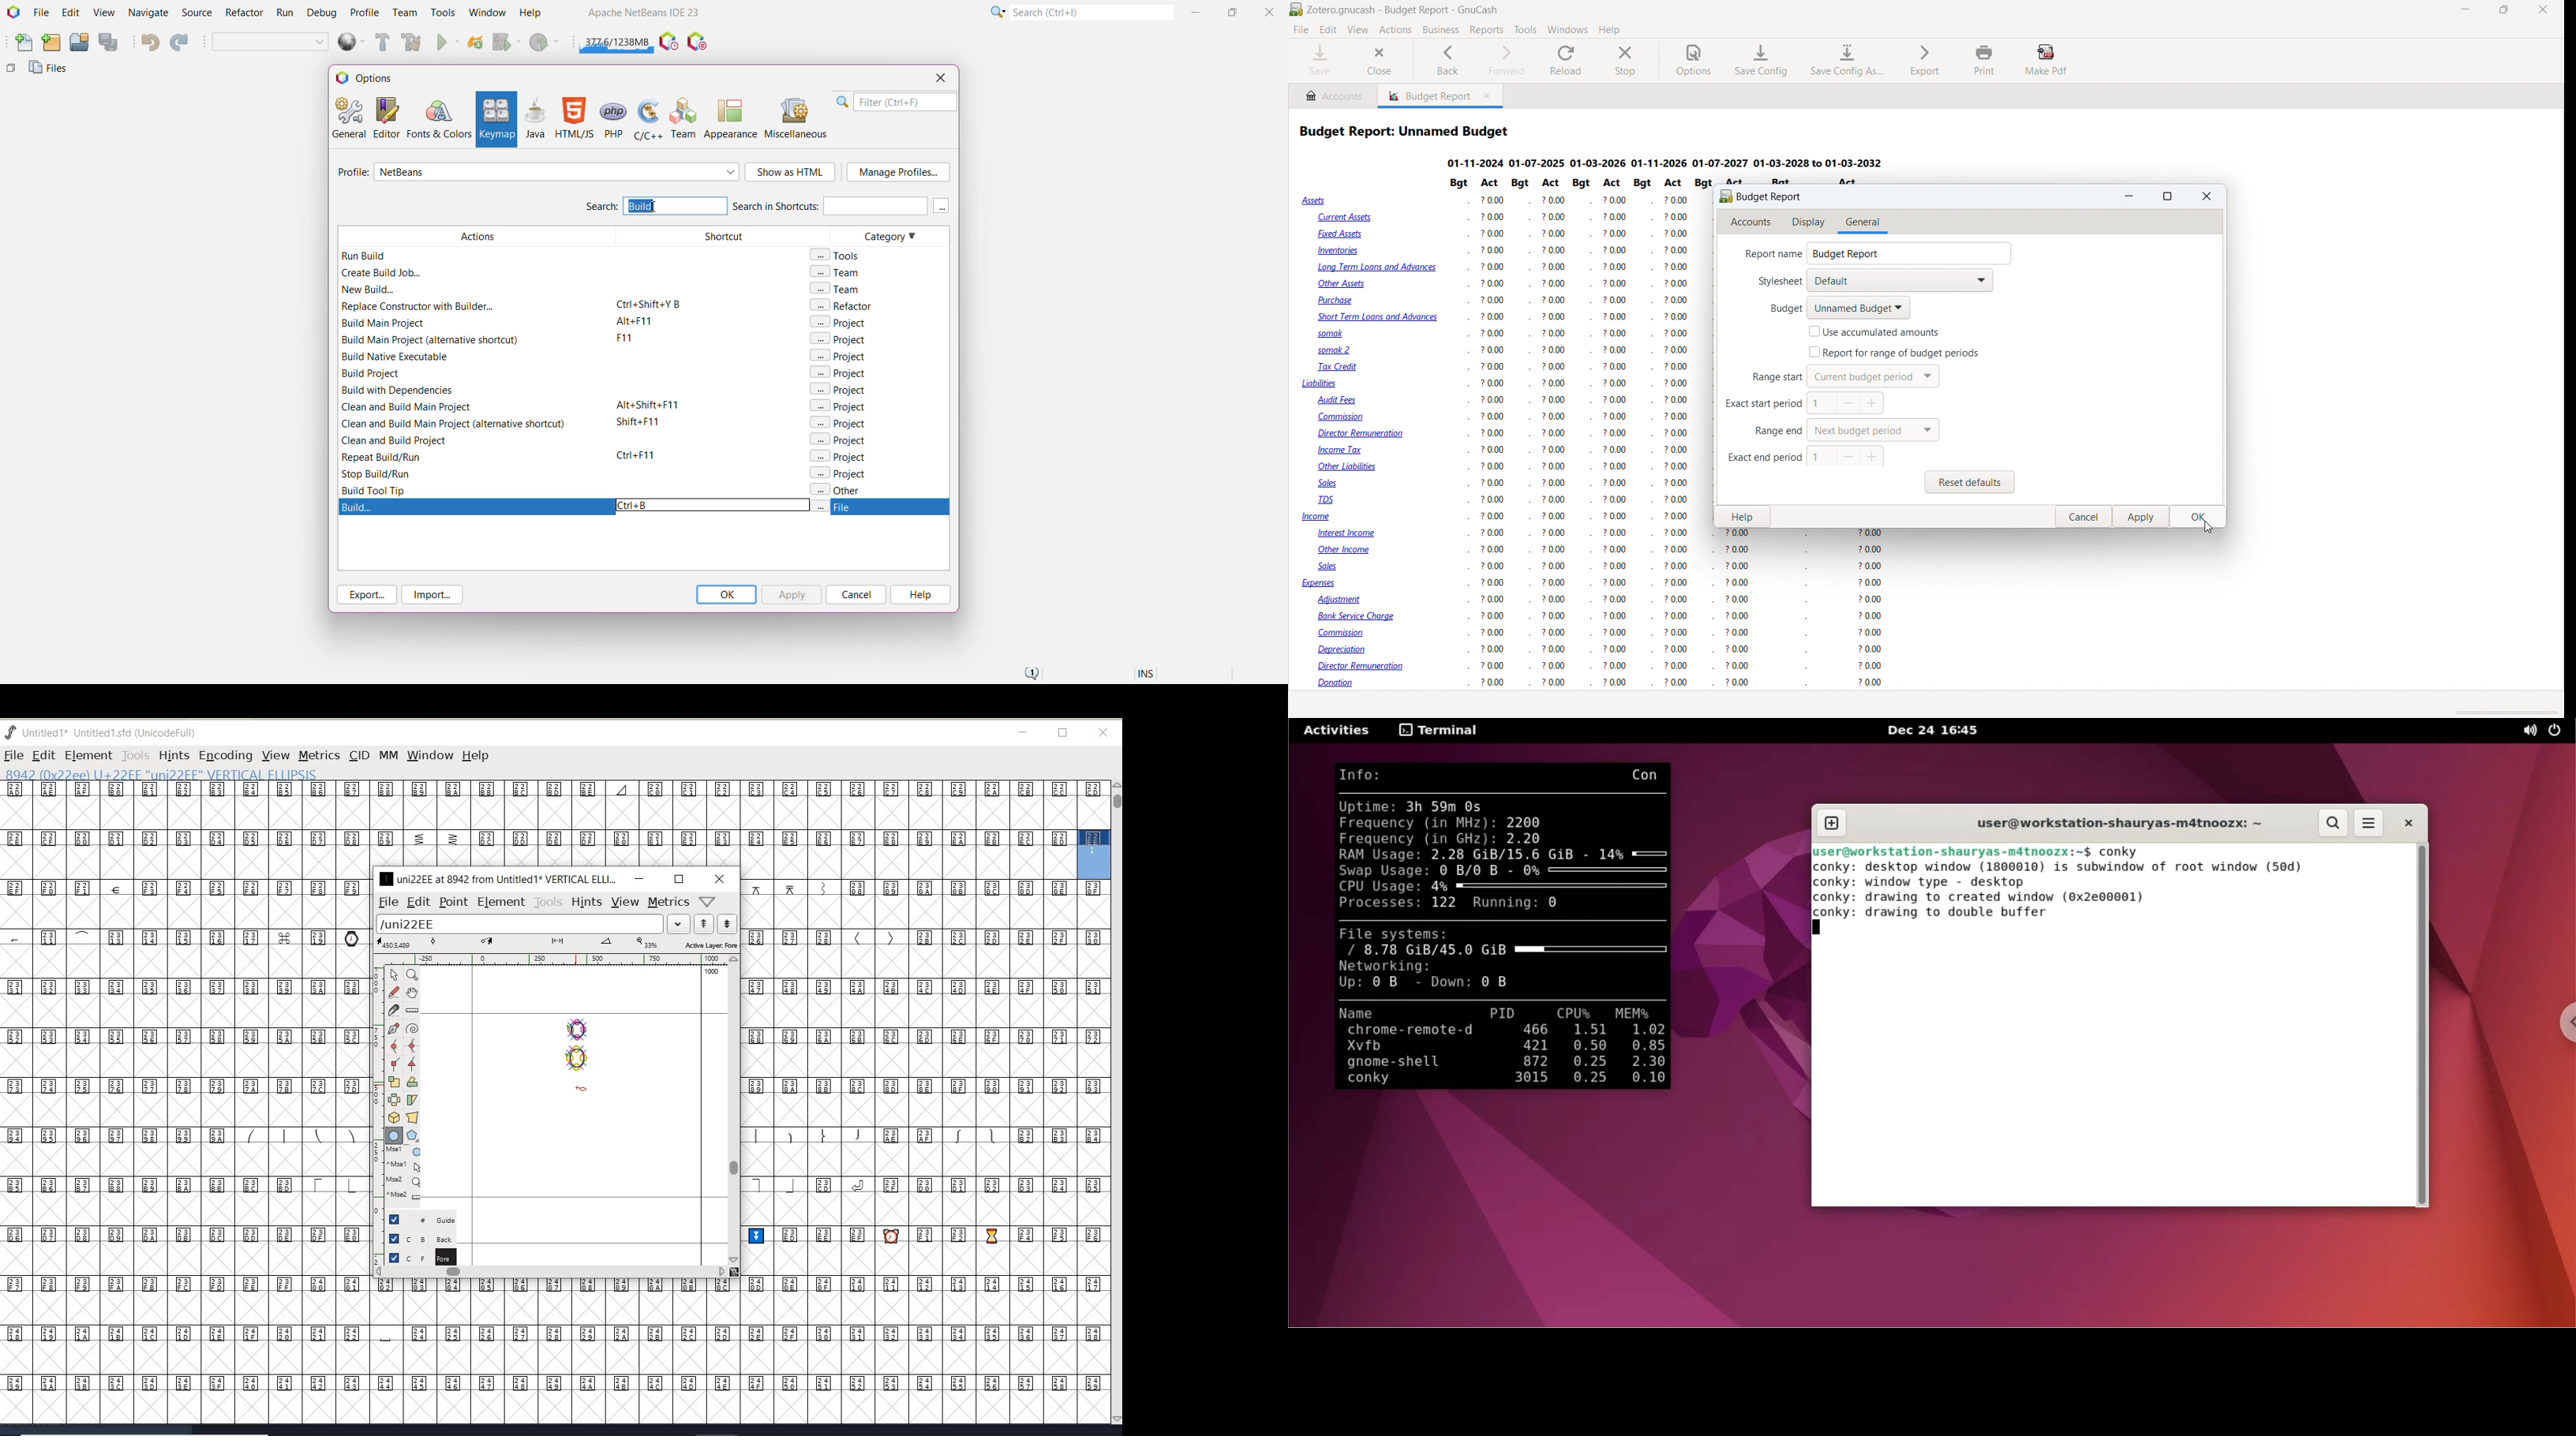 The image size is (2576, 1456). Describe the element at coordinates (698, 42) in the screenshot. I see `Pause I/O Checks` at that location.